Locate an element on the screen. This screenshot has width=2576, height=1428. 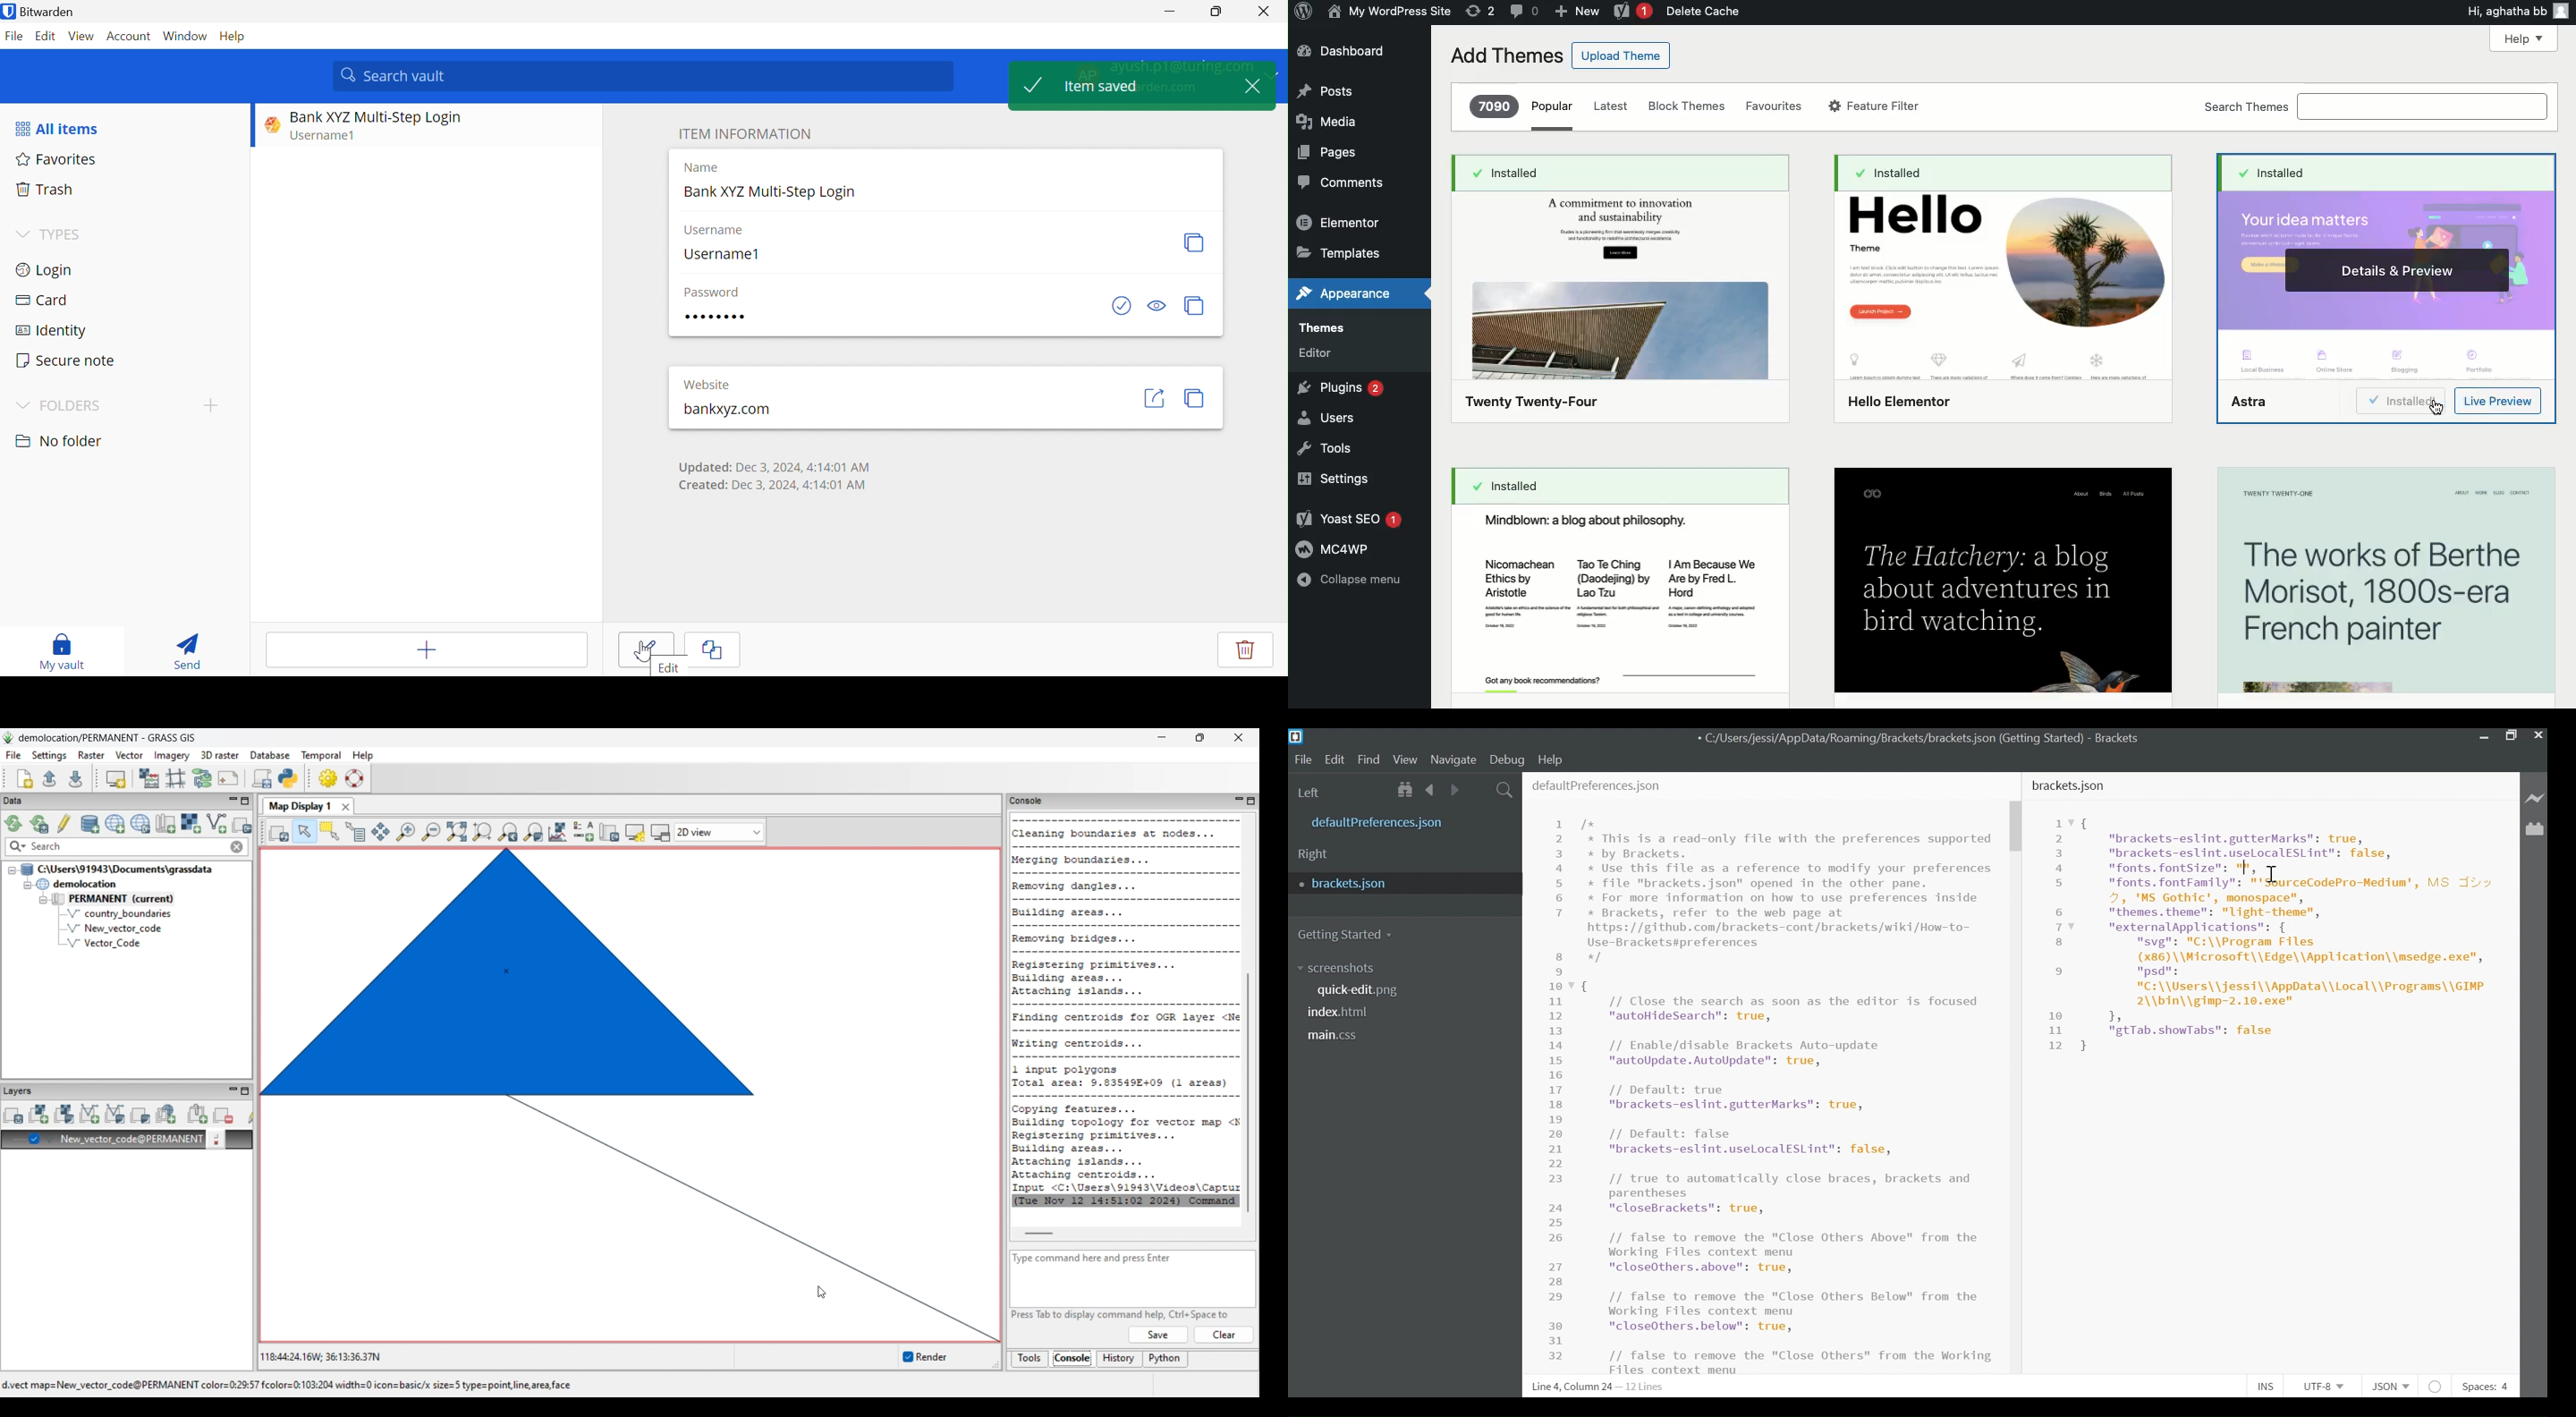
Installed is located at coordinates (1618, 484).